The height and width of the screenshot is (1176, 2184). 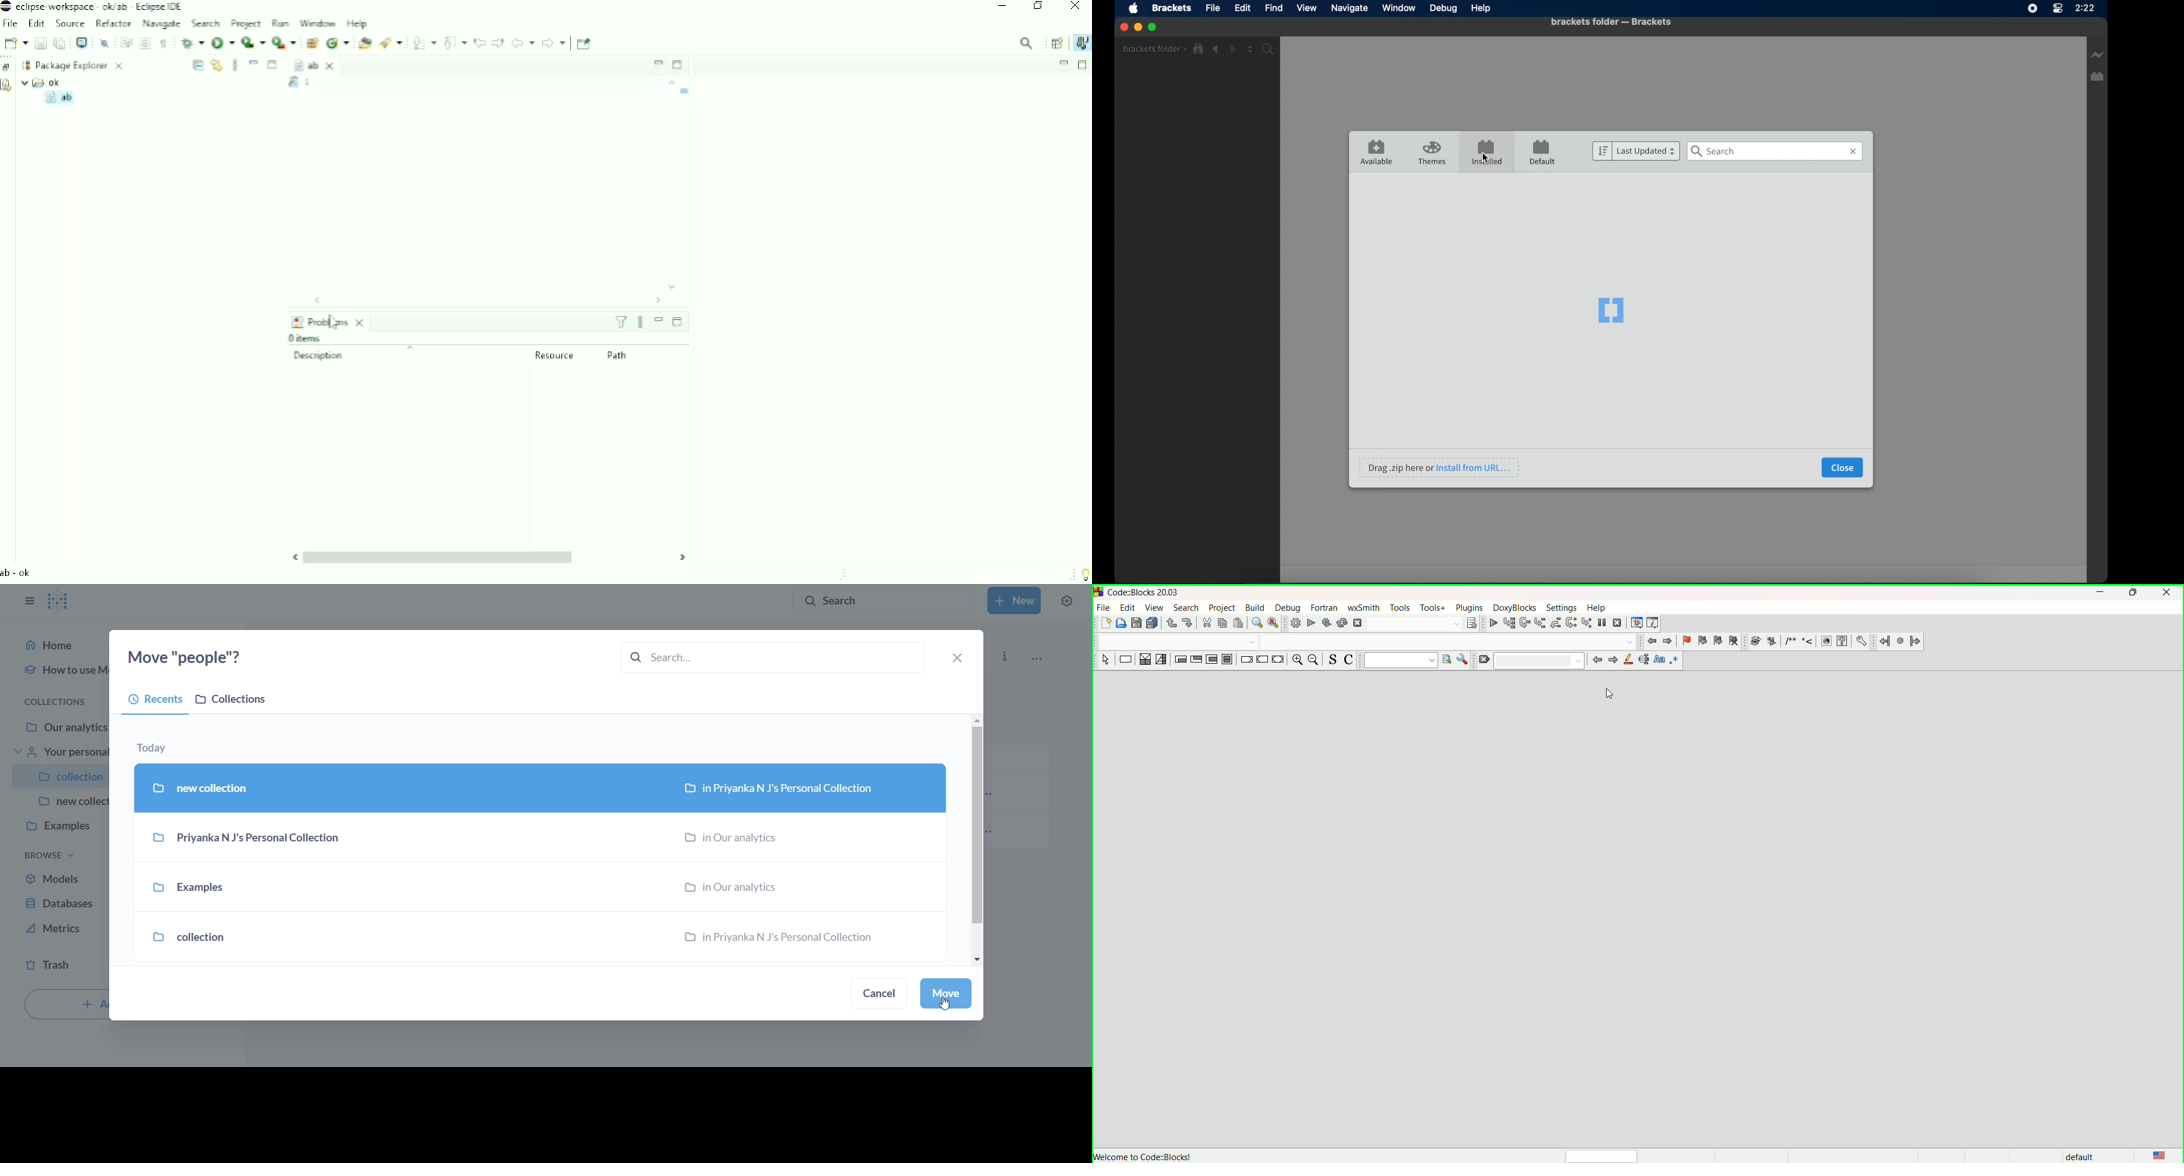 What do you see at coordinates (1150, 1156) in the screenshot?
I see `Welcome to Code::Blocks!` at bounding box center [1150, 1156].